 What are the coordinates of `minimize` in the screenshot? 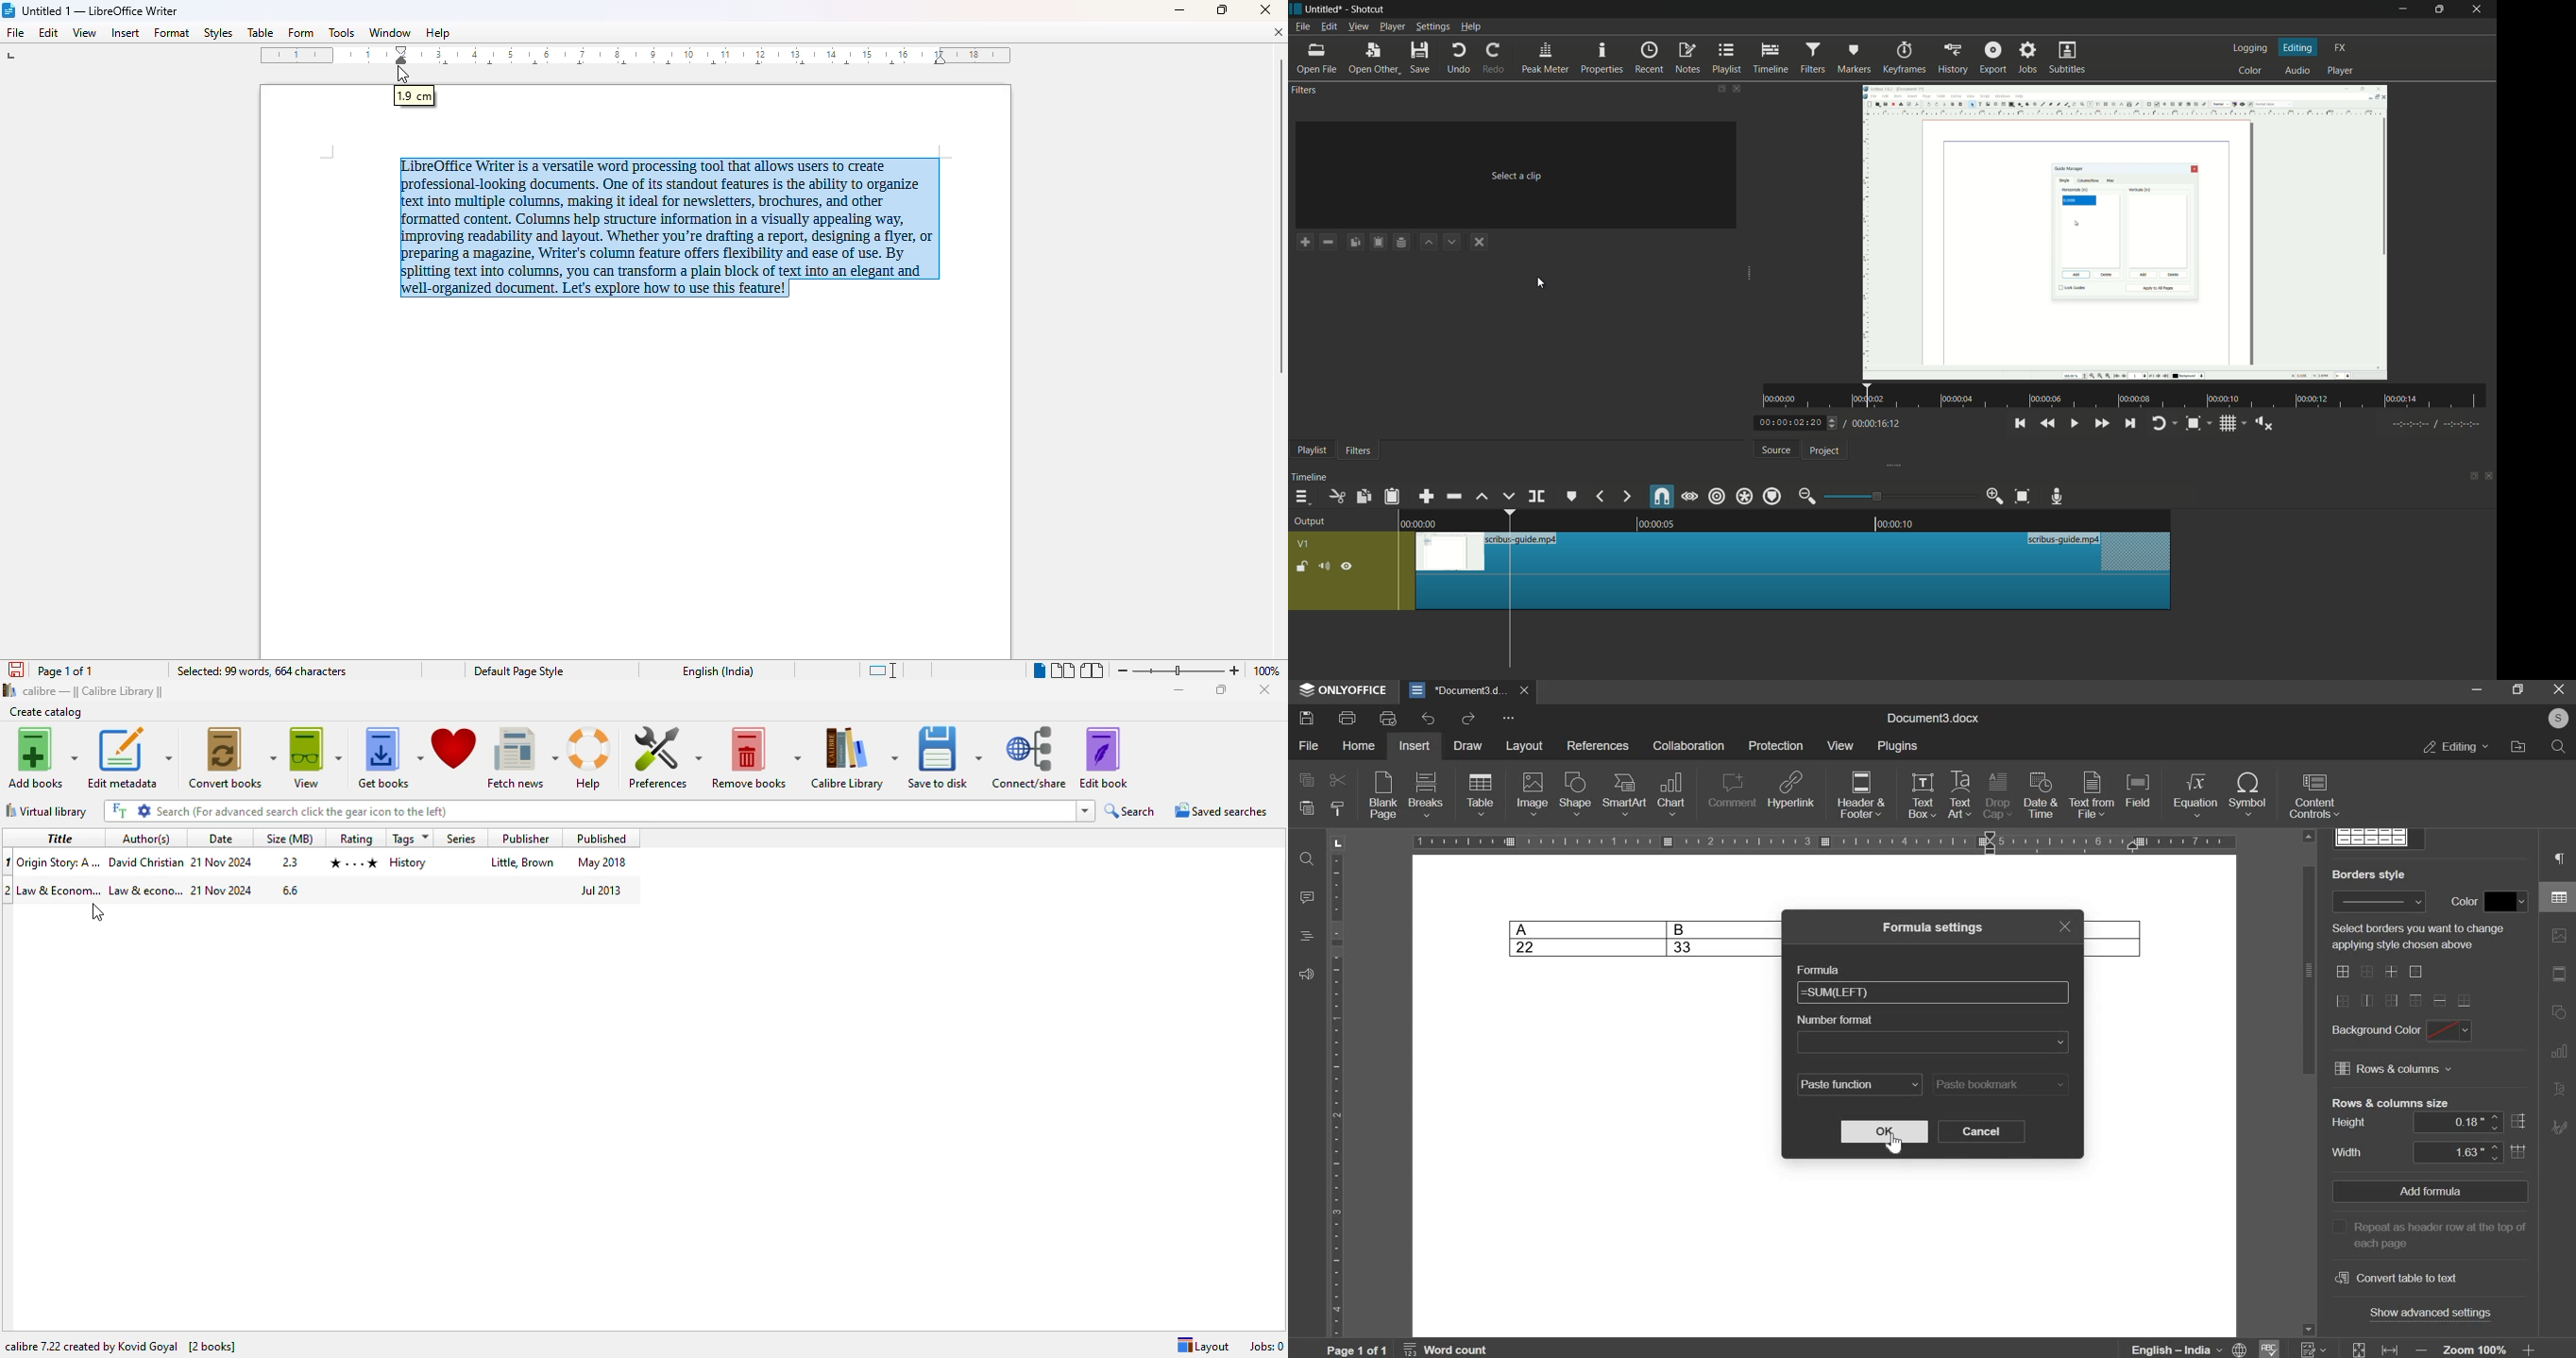 It's located at (1179, 11).